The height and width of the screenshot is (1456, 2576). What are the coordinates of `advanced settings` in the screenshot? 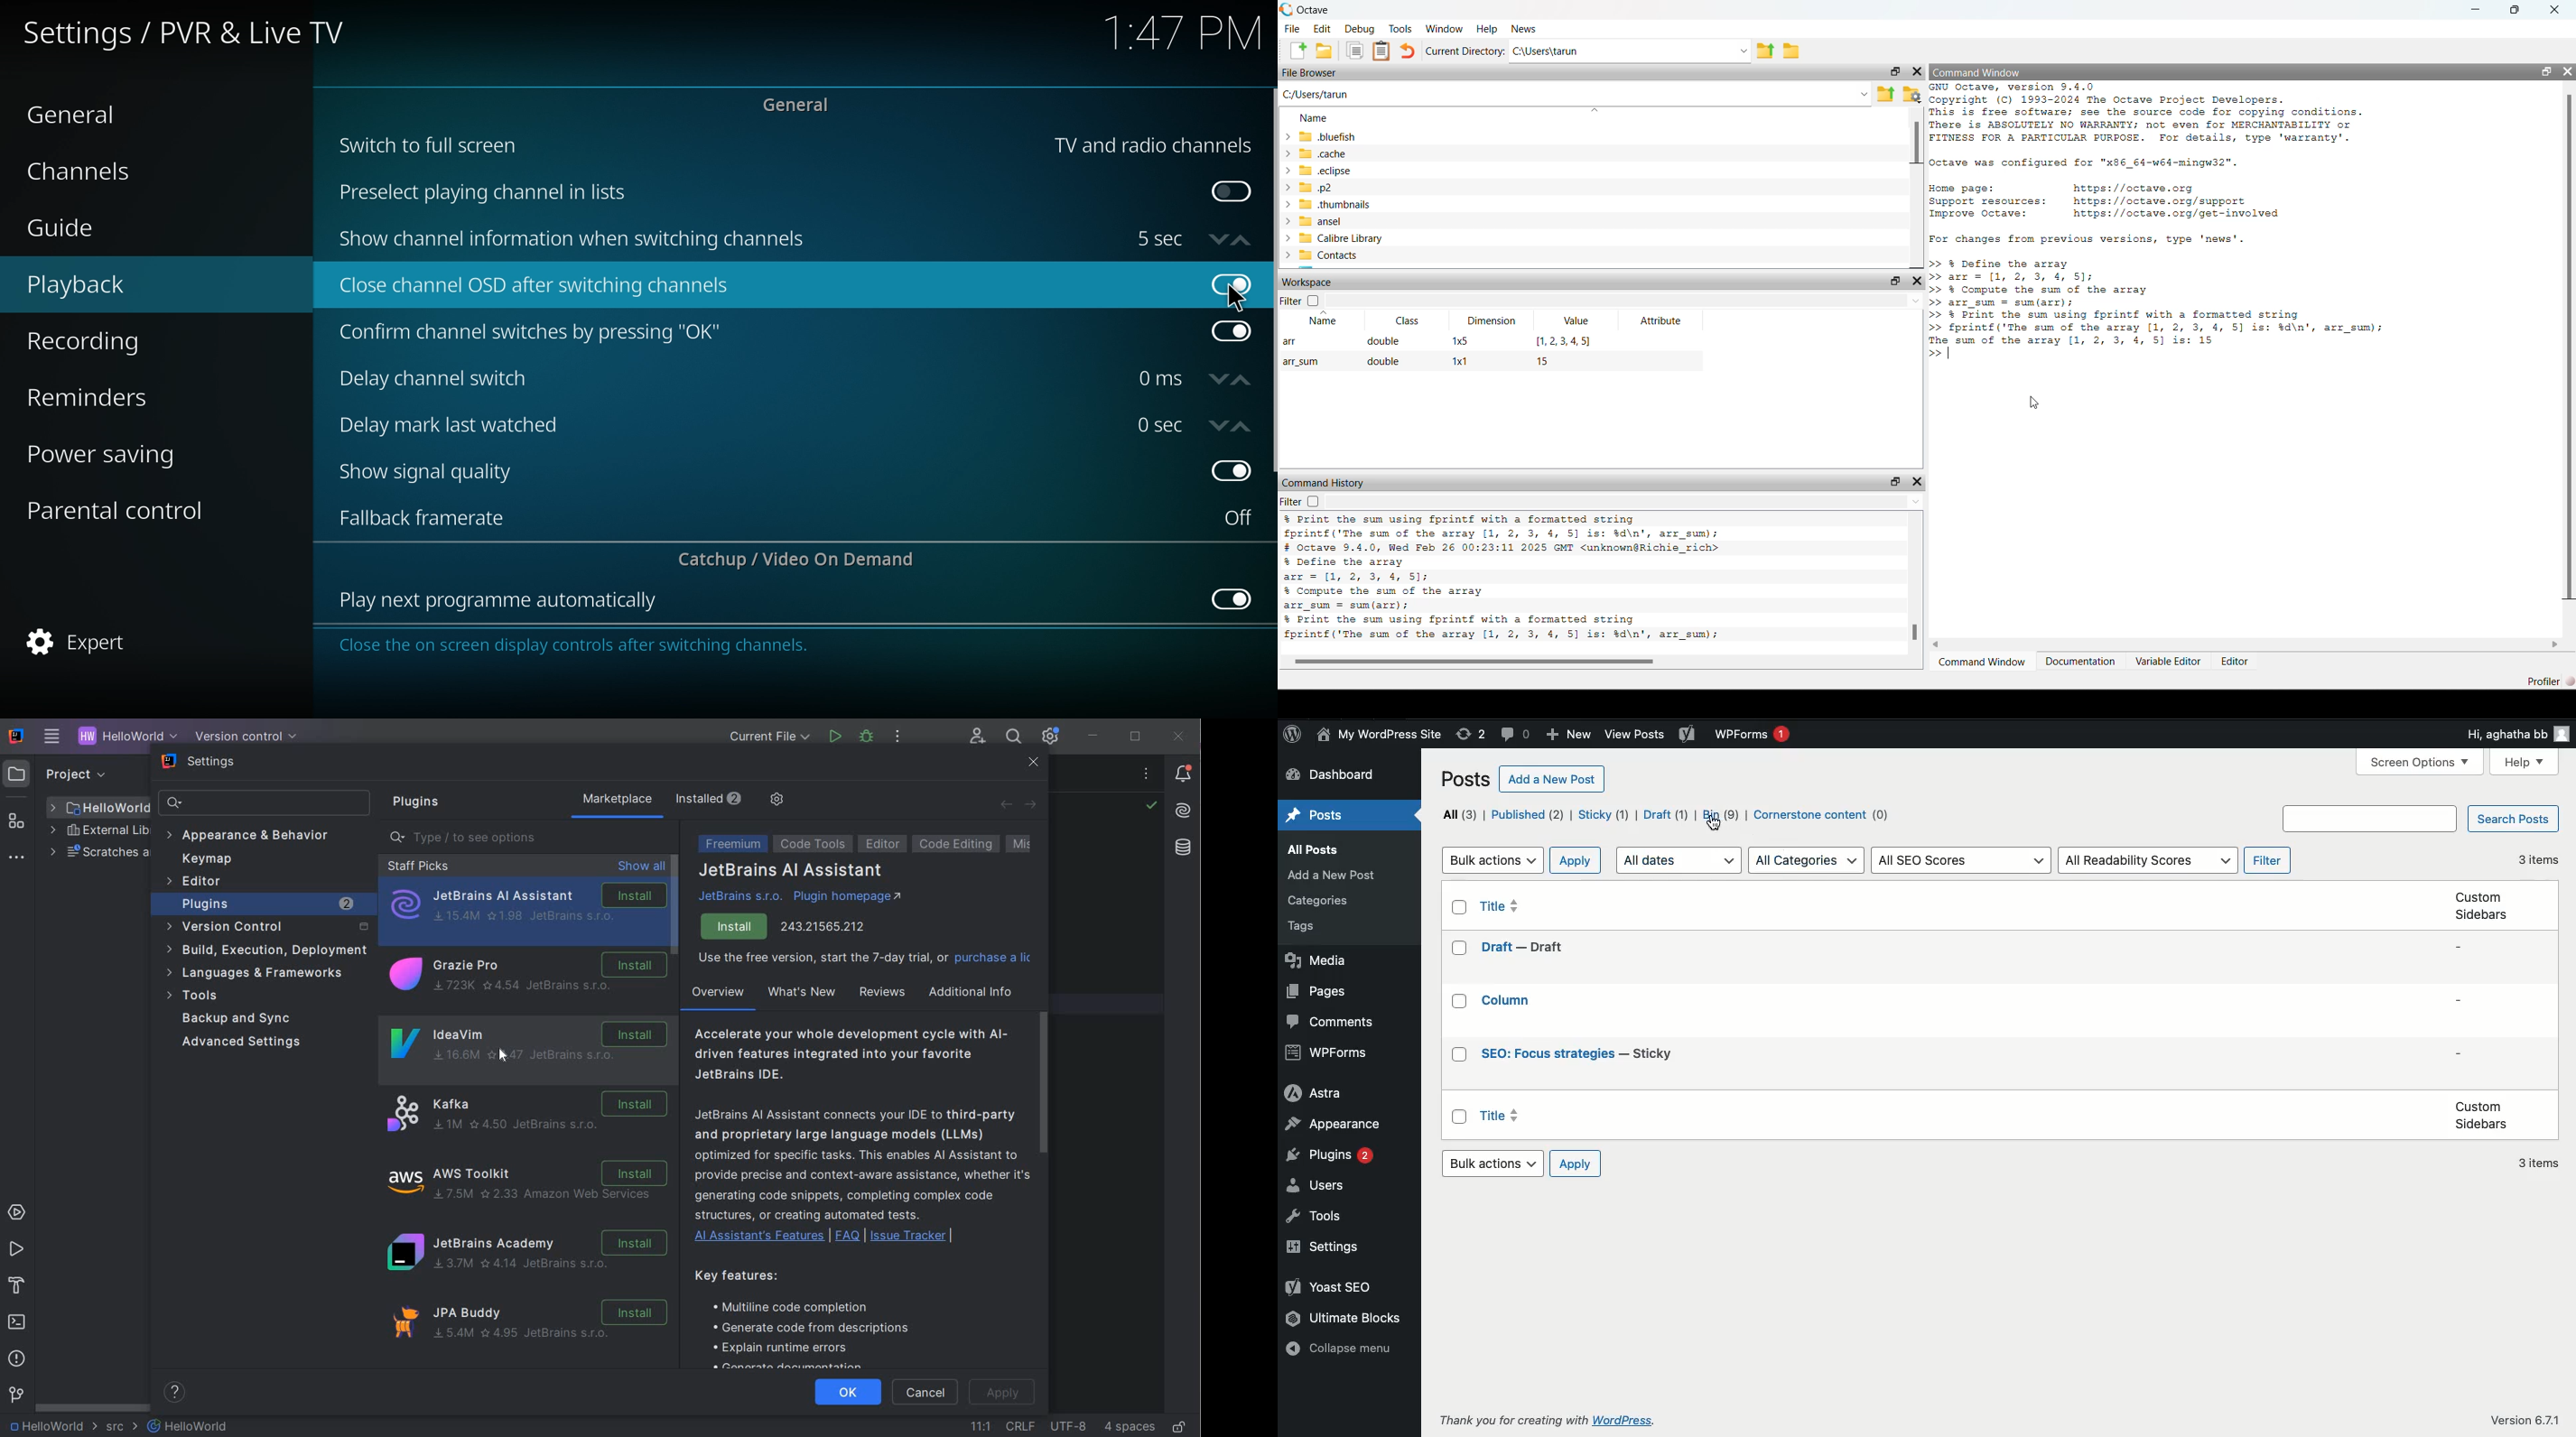 It's located at (247, 1043).